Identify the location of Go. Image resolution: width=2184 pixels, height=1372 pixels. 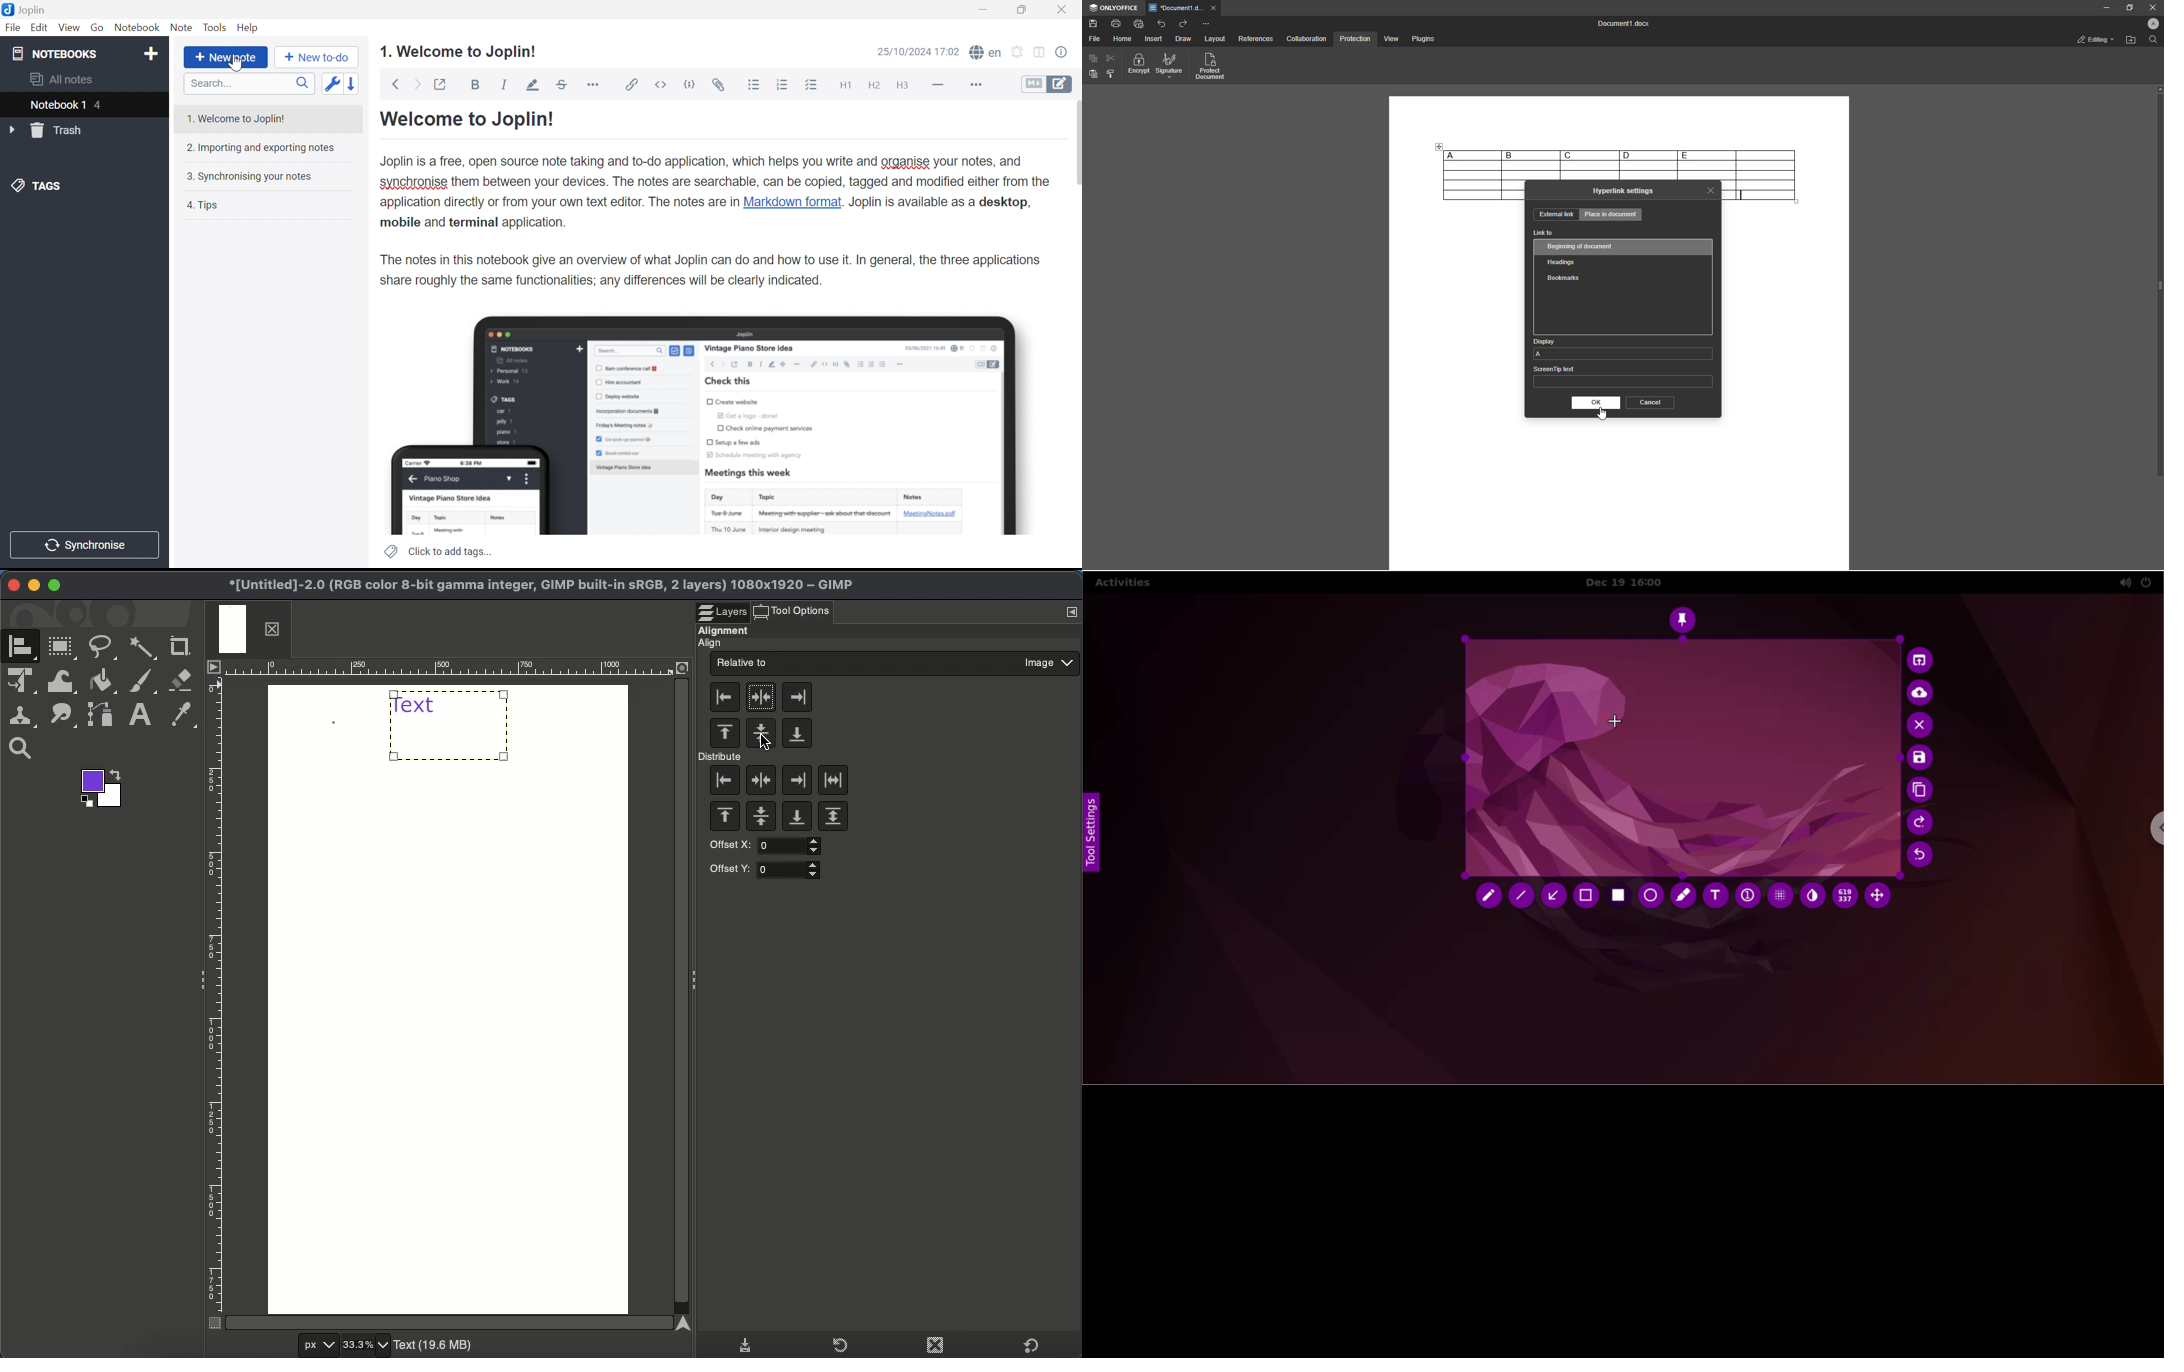
(99, 28).